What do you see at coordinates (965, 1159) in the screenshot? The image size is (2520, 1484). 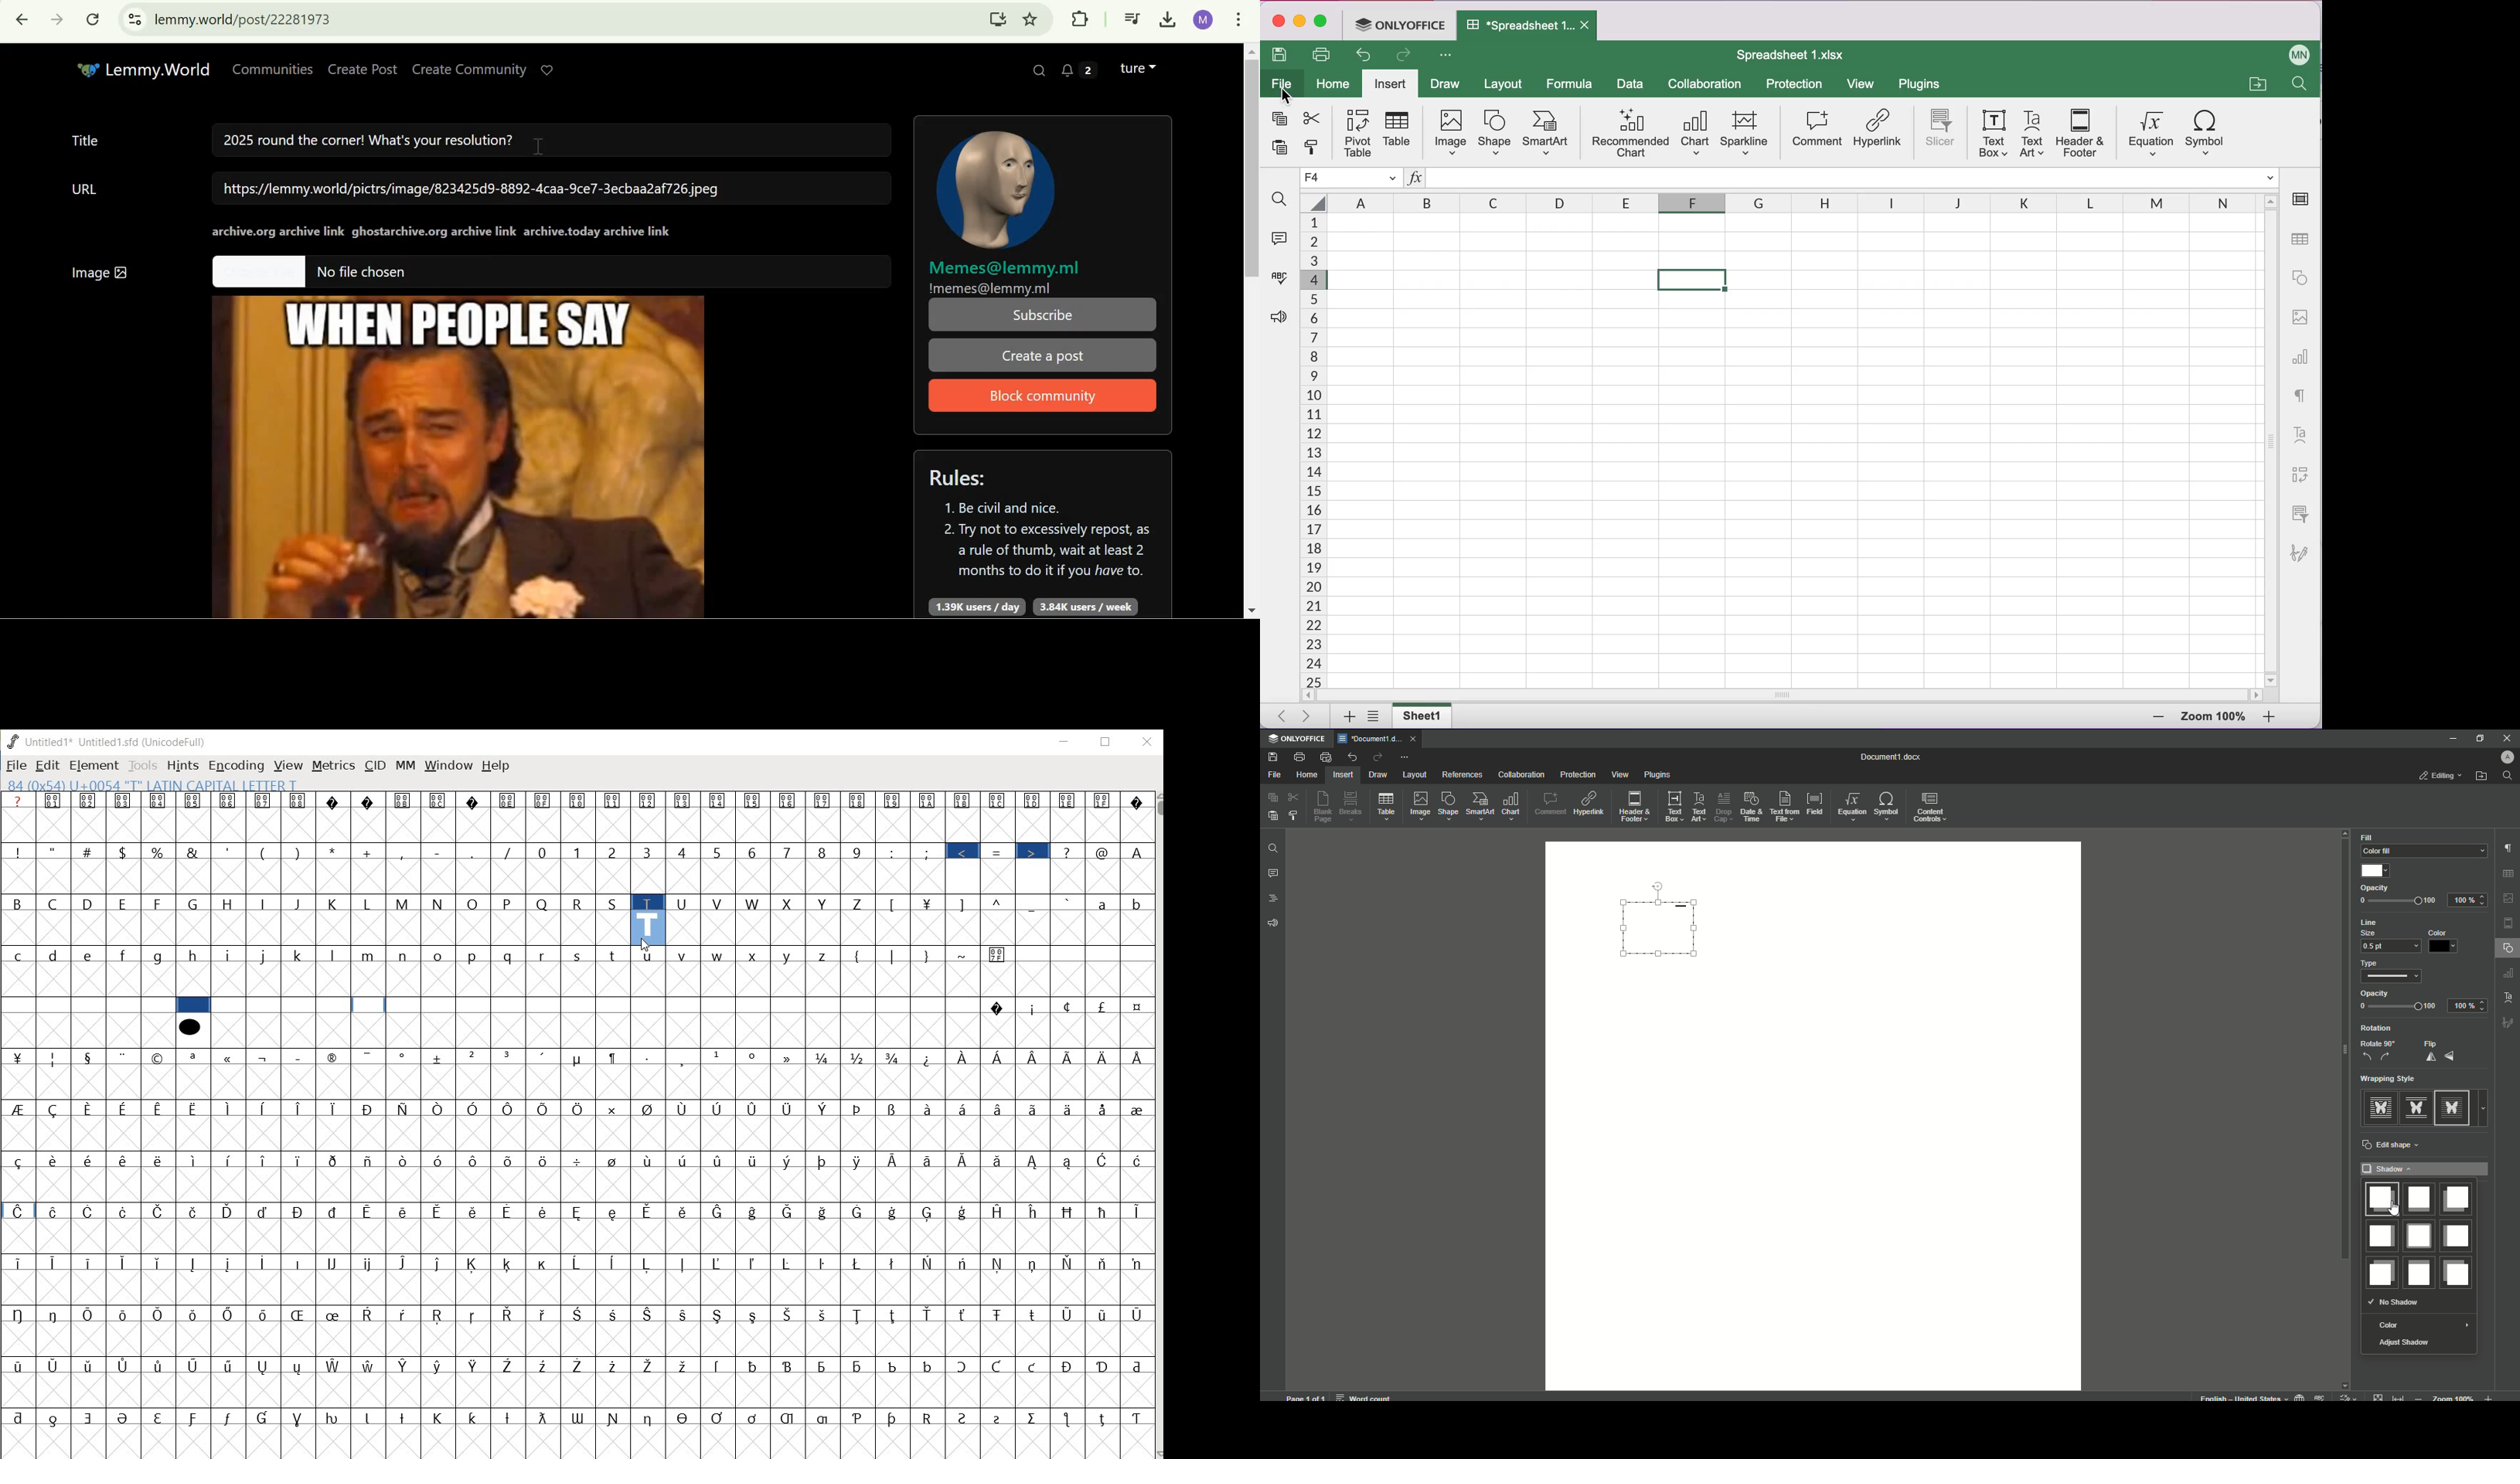 I see `Symbol` at bounding box center [965, 1159].